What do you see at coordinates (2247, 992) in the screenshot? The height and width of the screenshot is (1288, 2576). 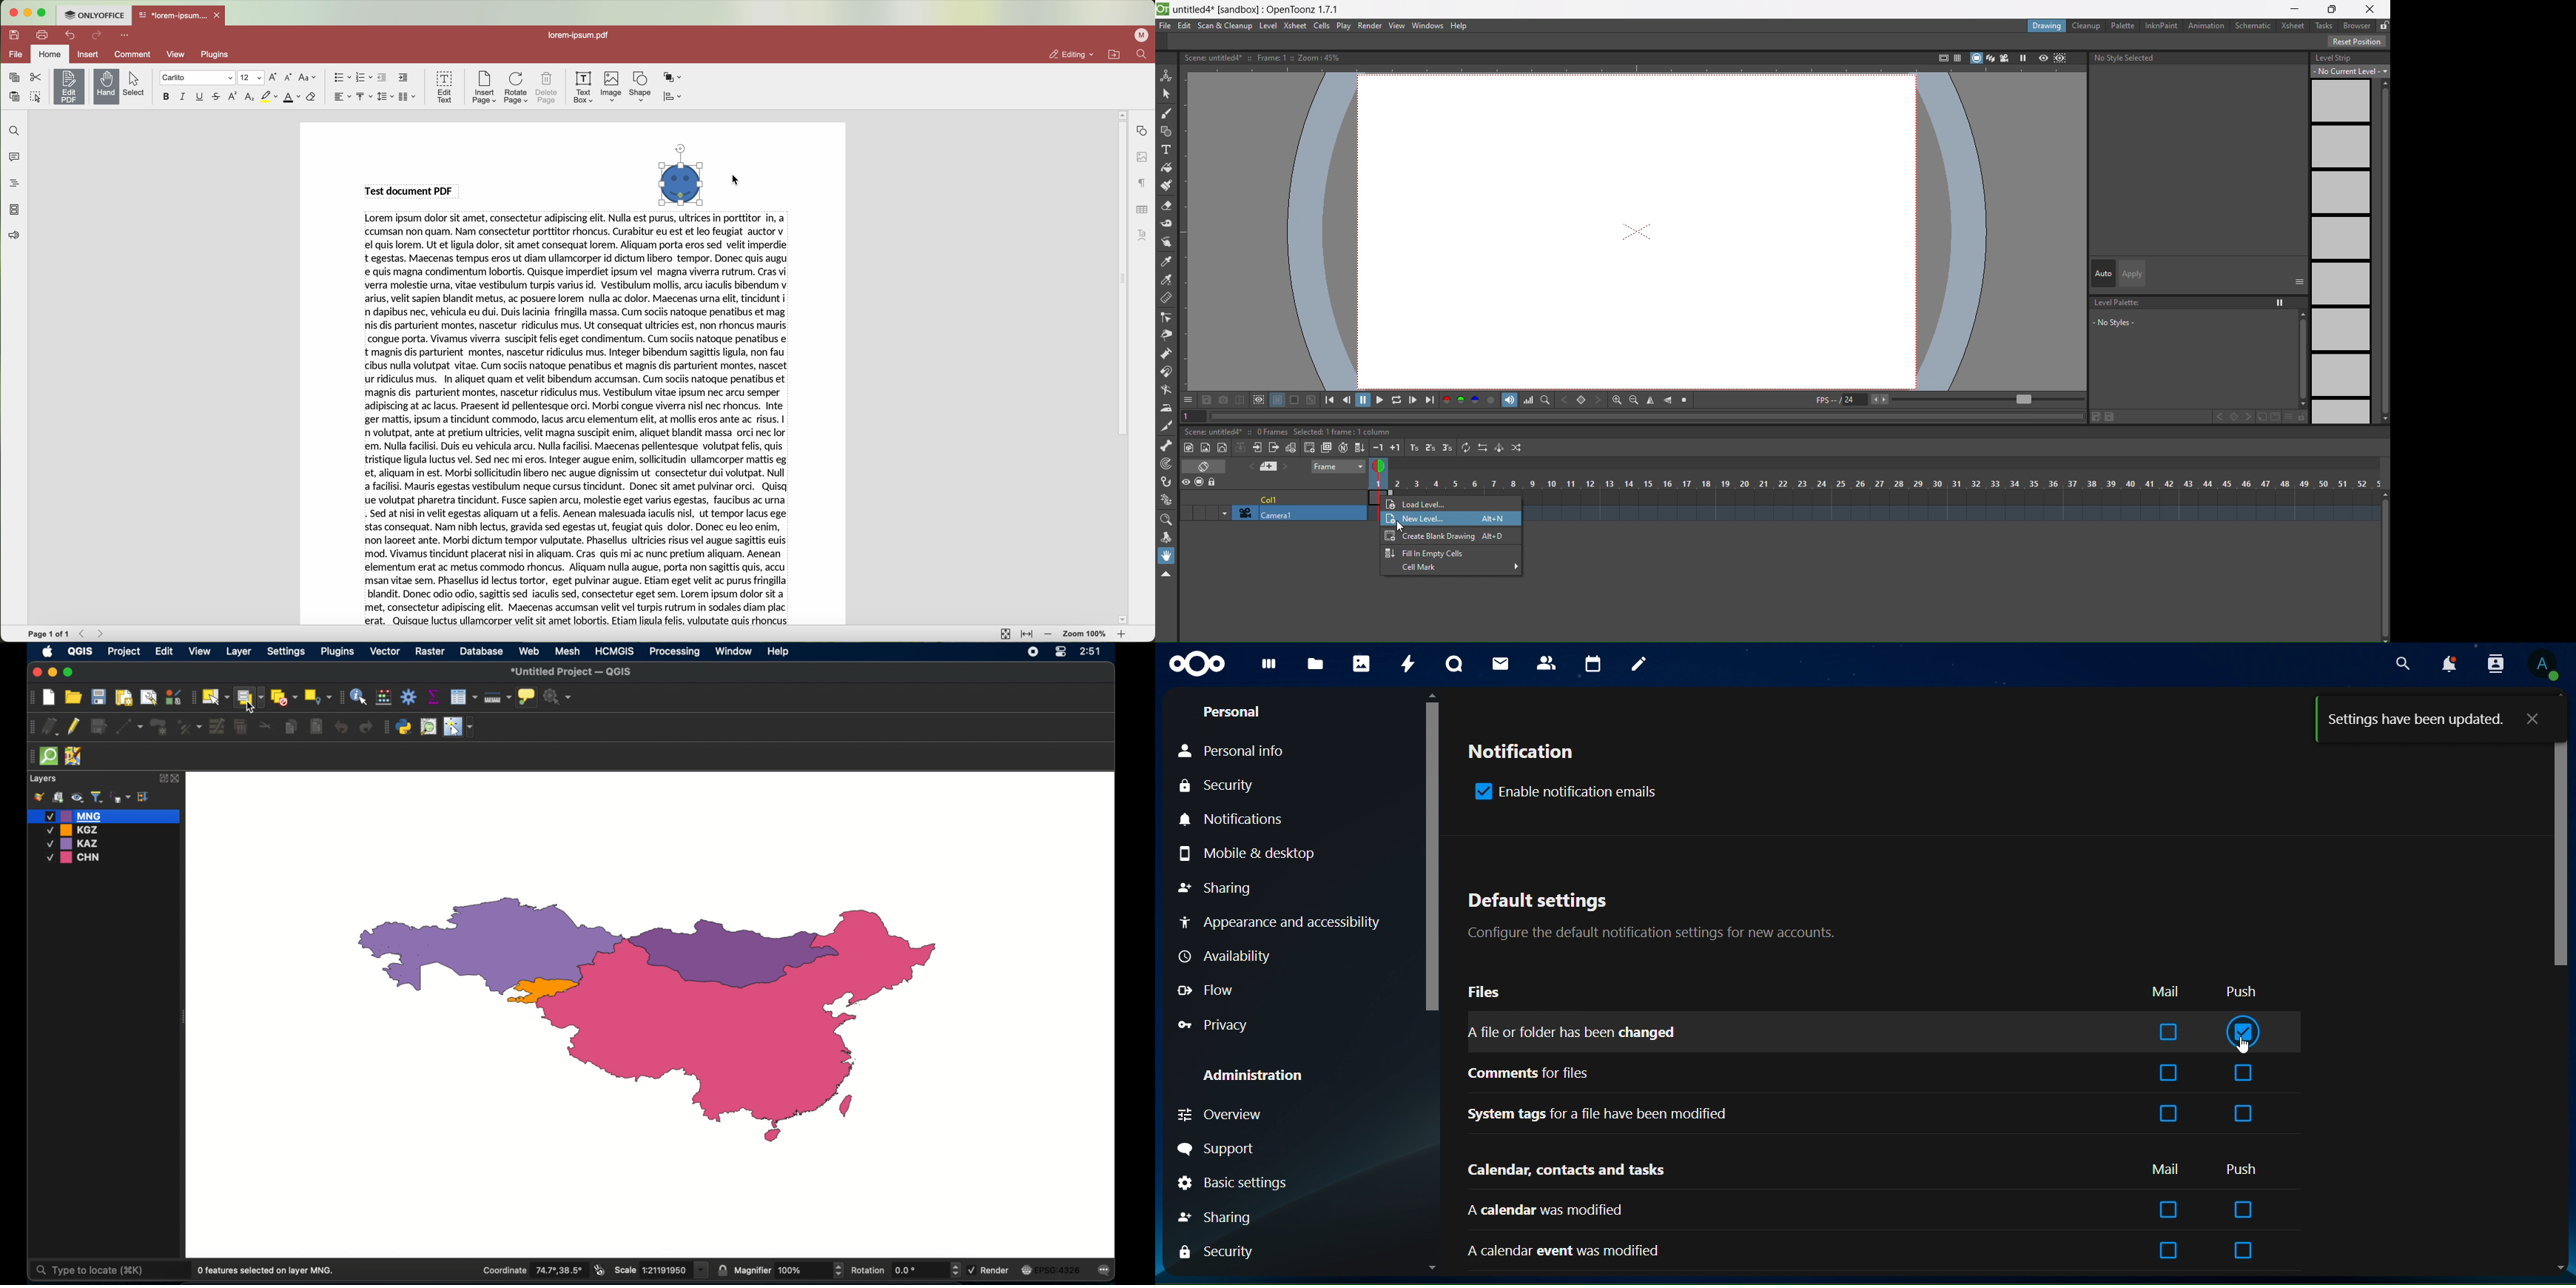 I see `push` at bounding box center [2247, 992].